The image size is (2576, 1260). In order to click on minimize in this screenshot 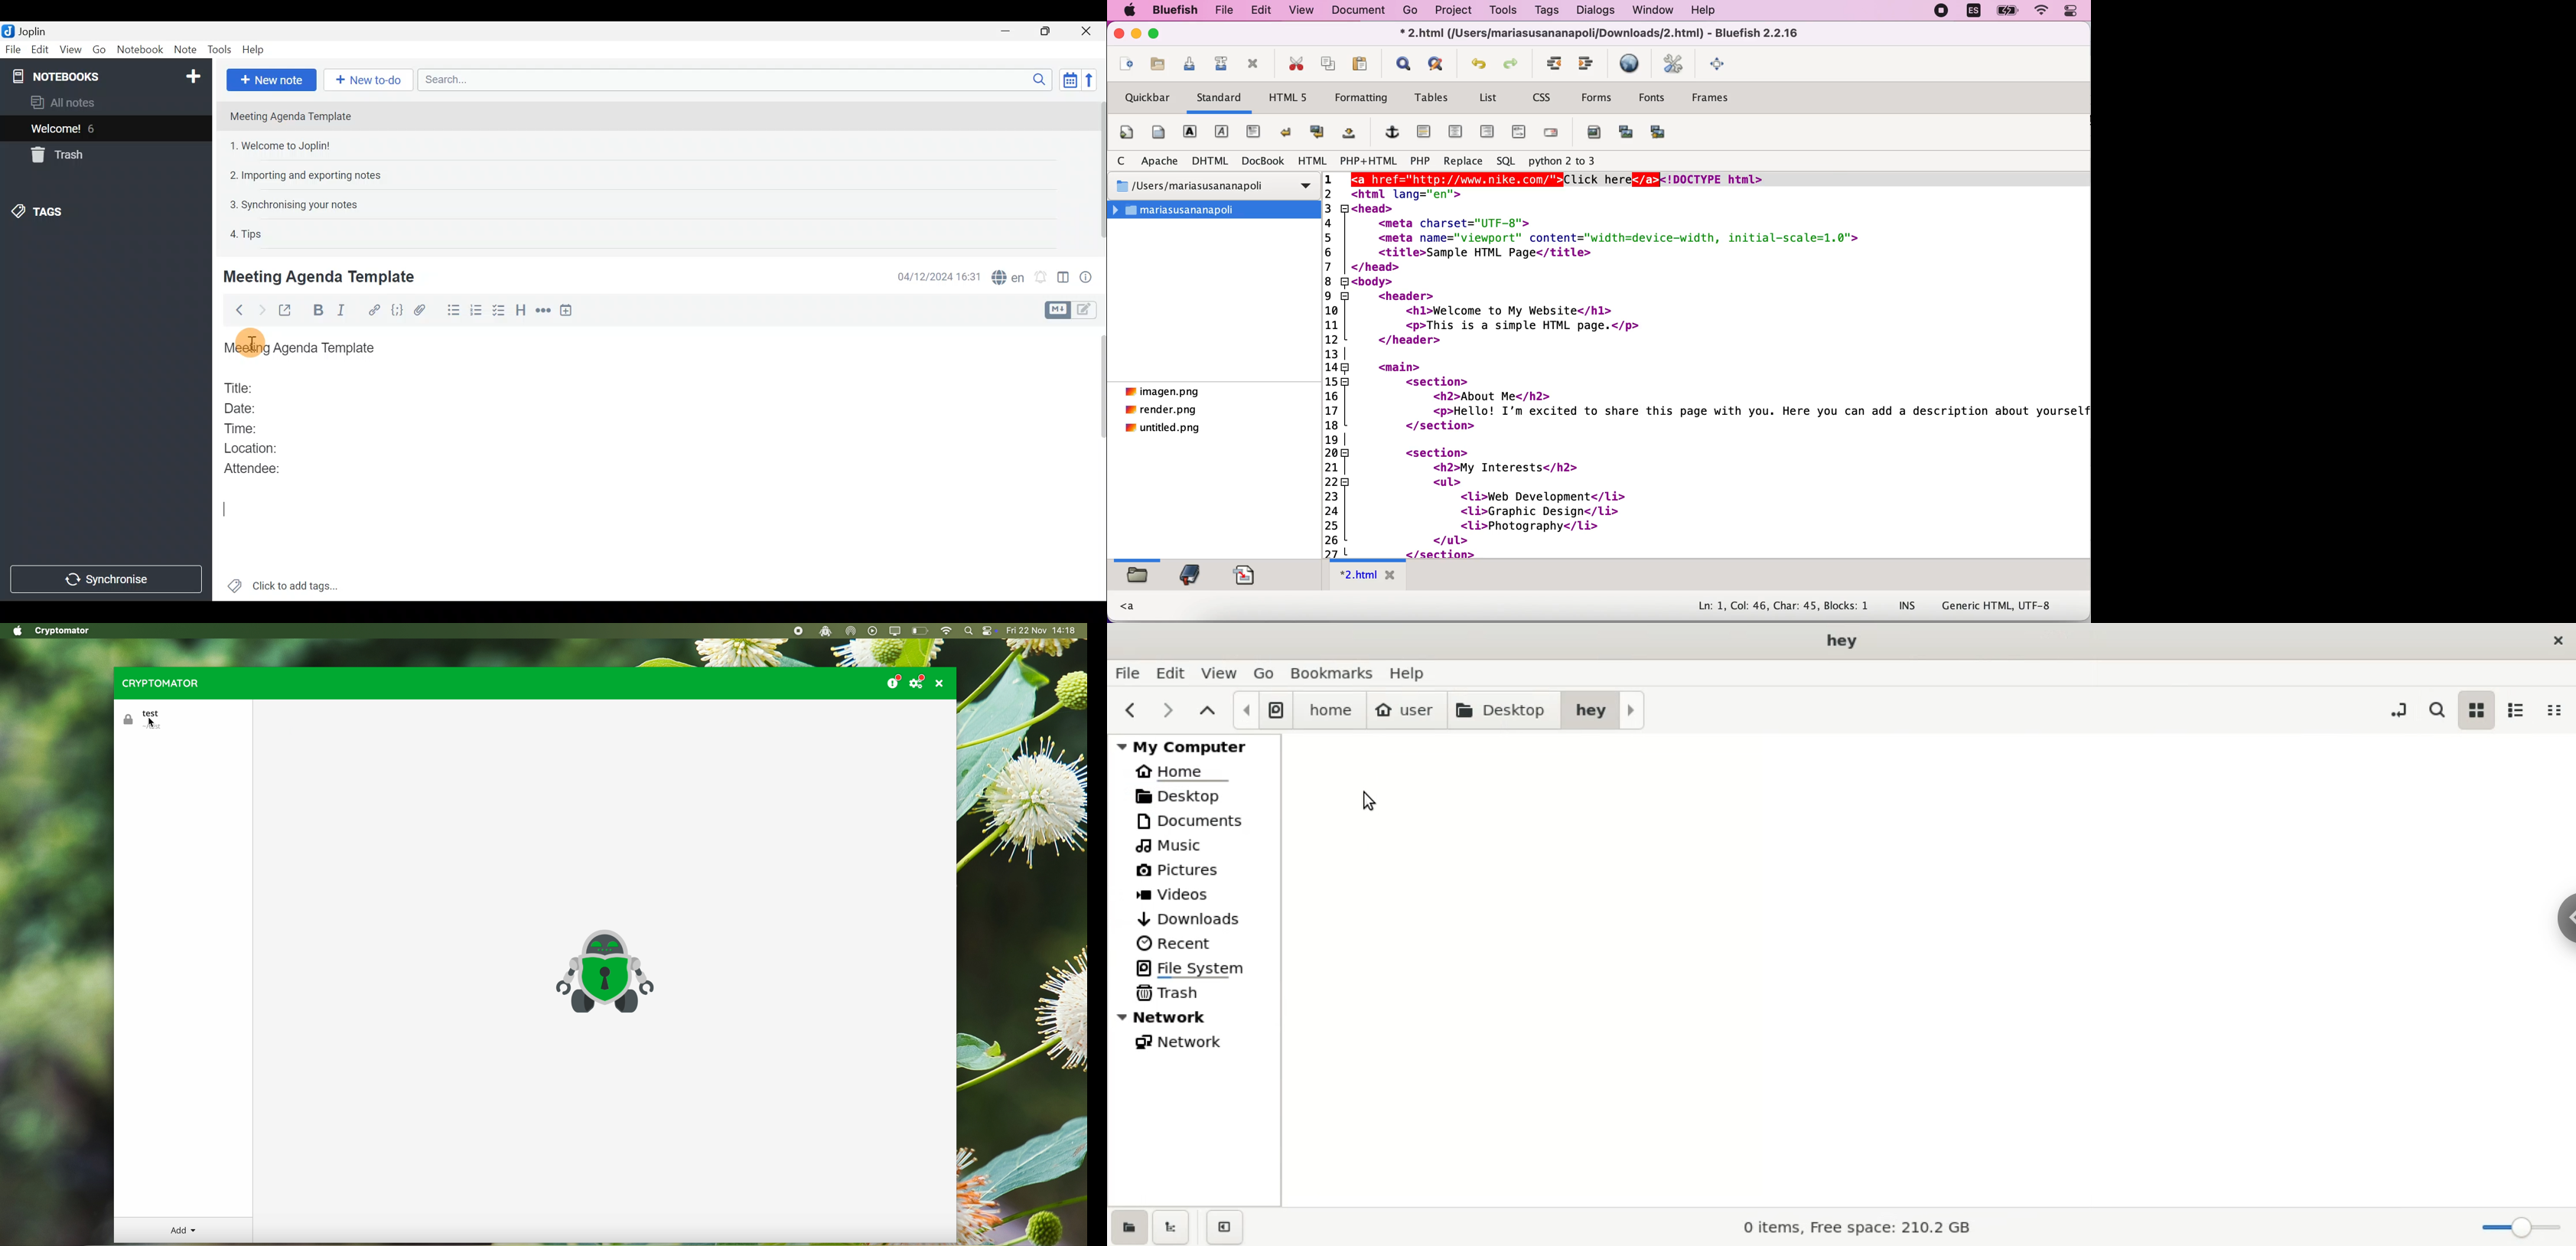, I will do `click(1136, 35)`.